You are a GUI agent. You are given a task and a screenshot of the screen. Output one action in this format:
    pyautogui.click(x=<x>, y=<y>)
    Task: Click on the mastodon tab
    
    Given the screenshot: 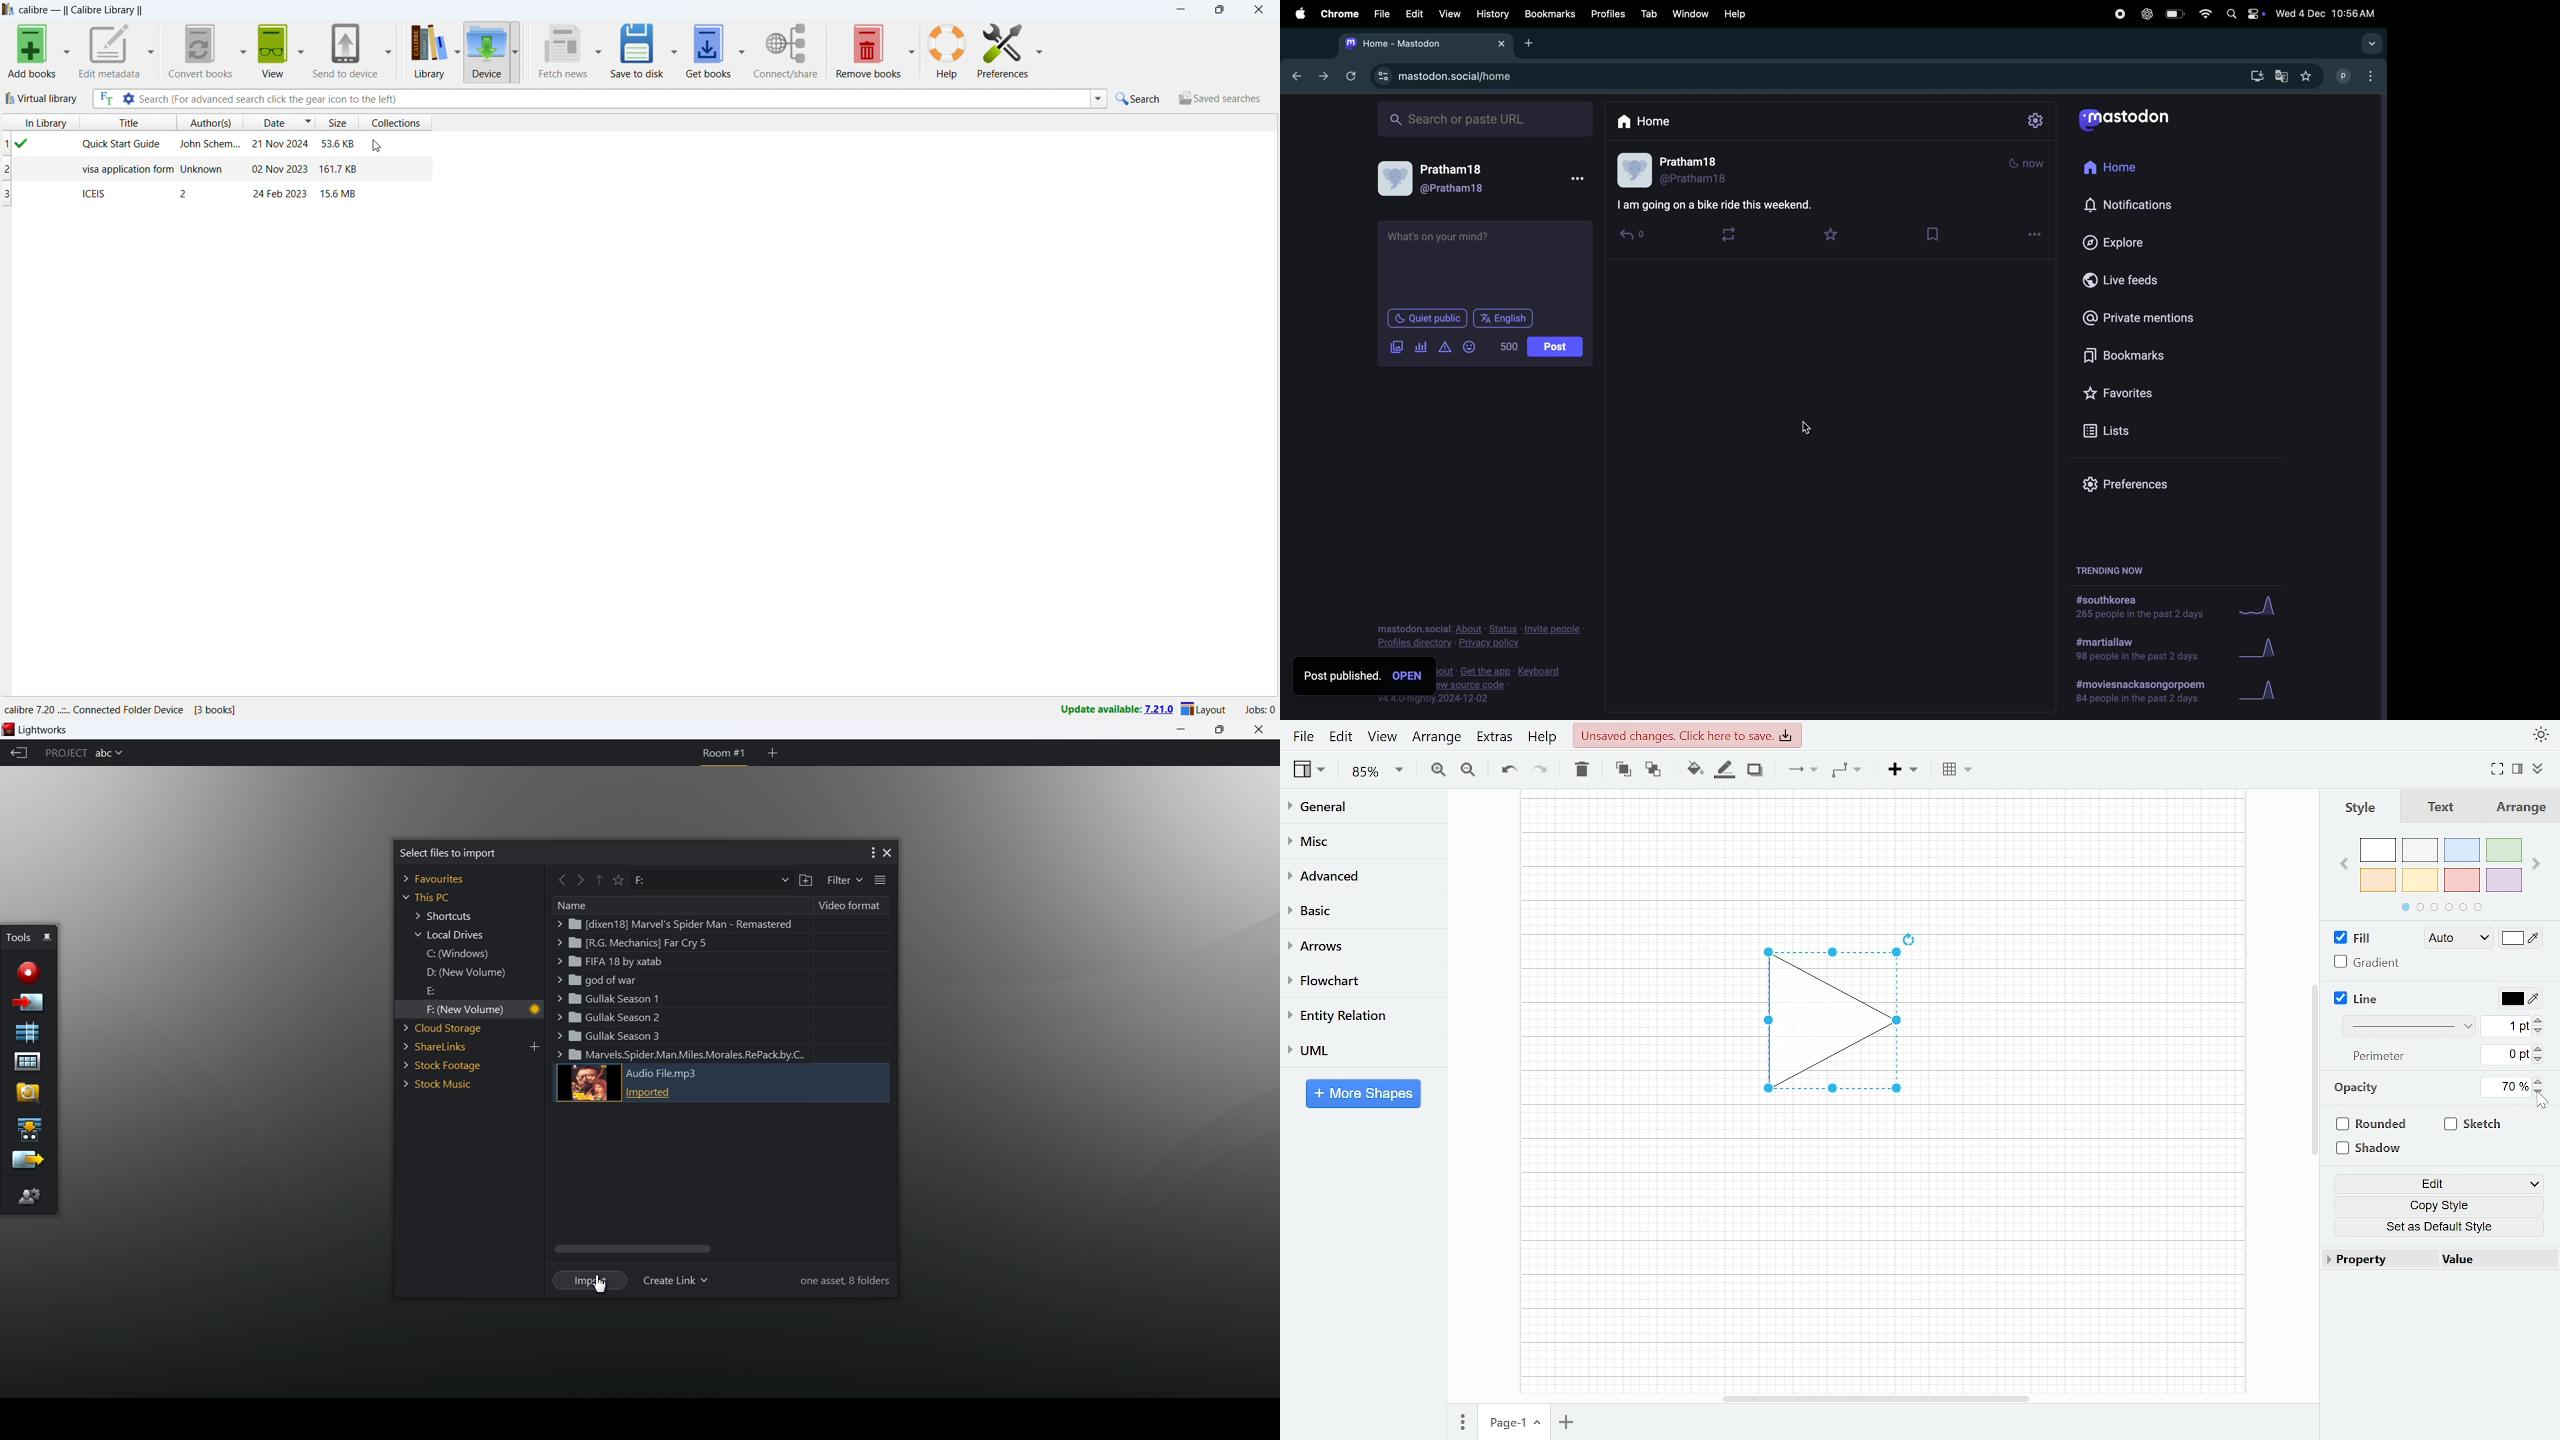 What is the action you would take?
    pyautogui.click(x=1426, y=42)
    